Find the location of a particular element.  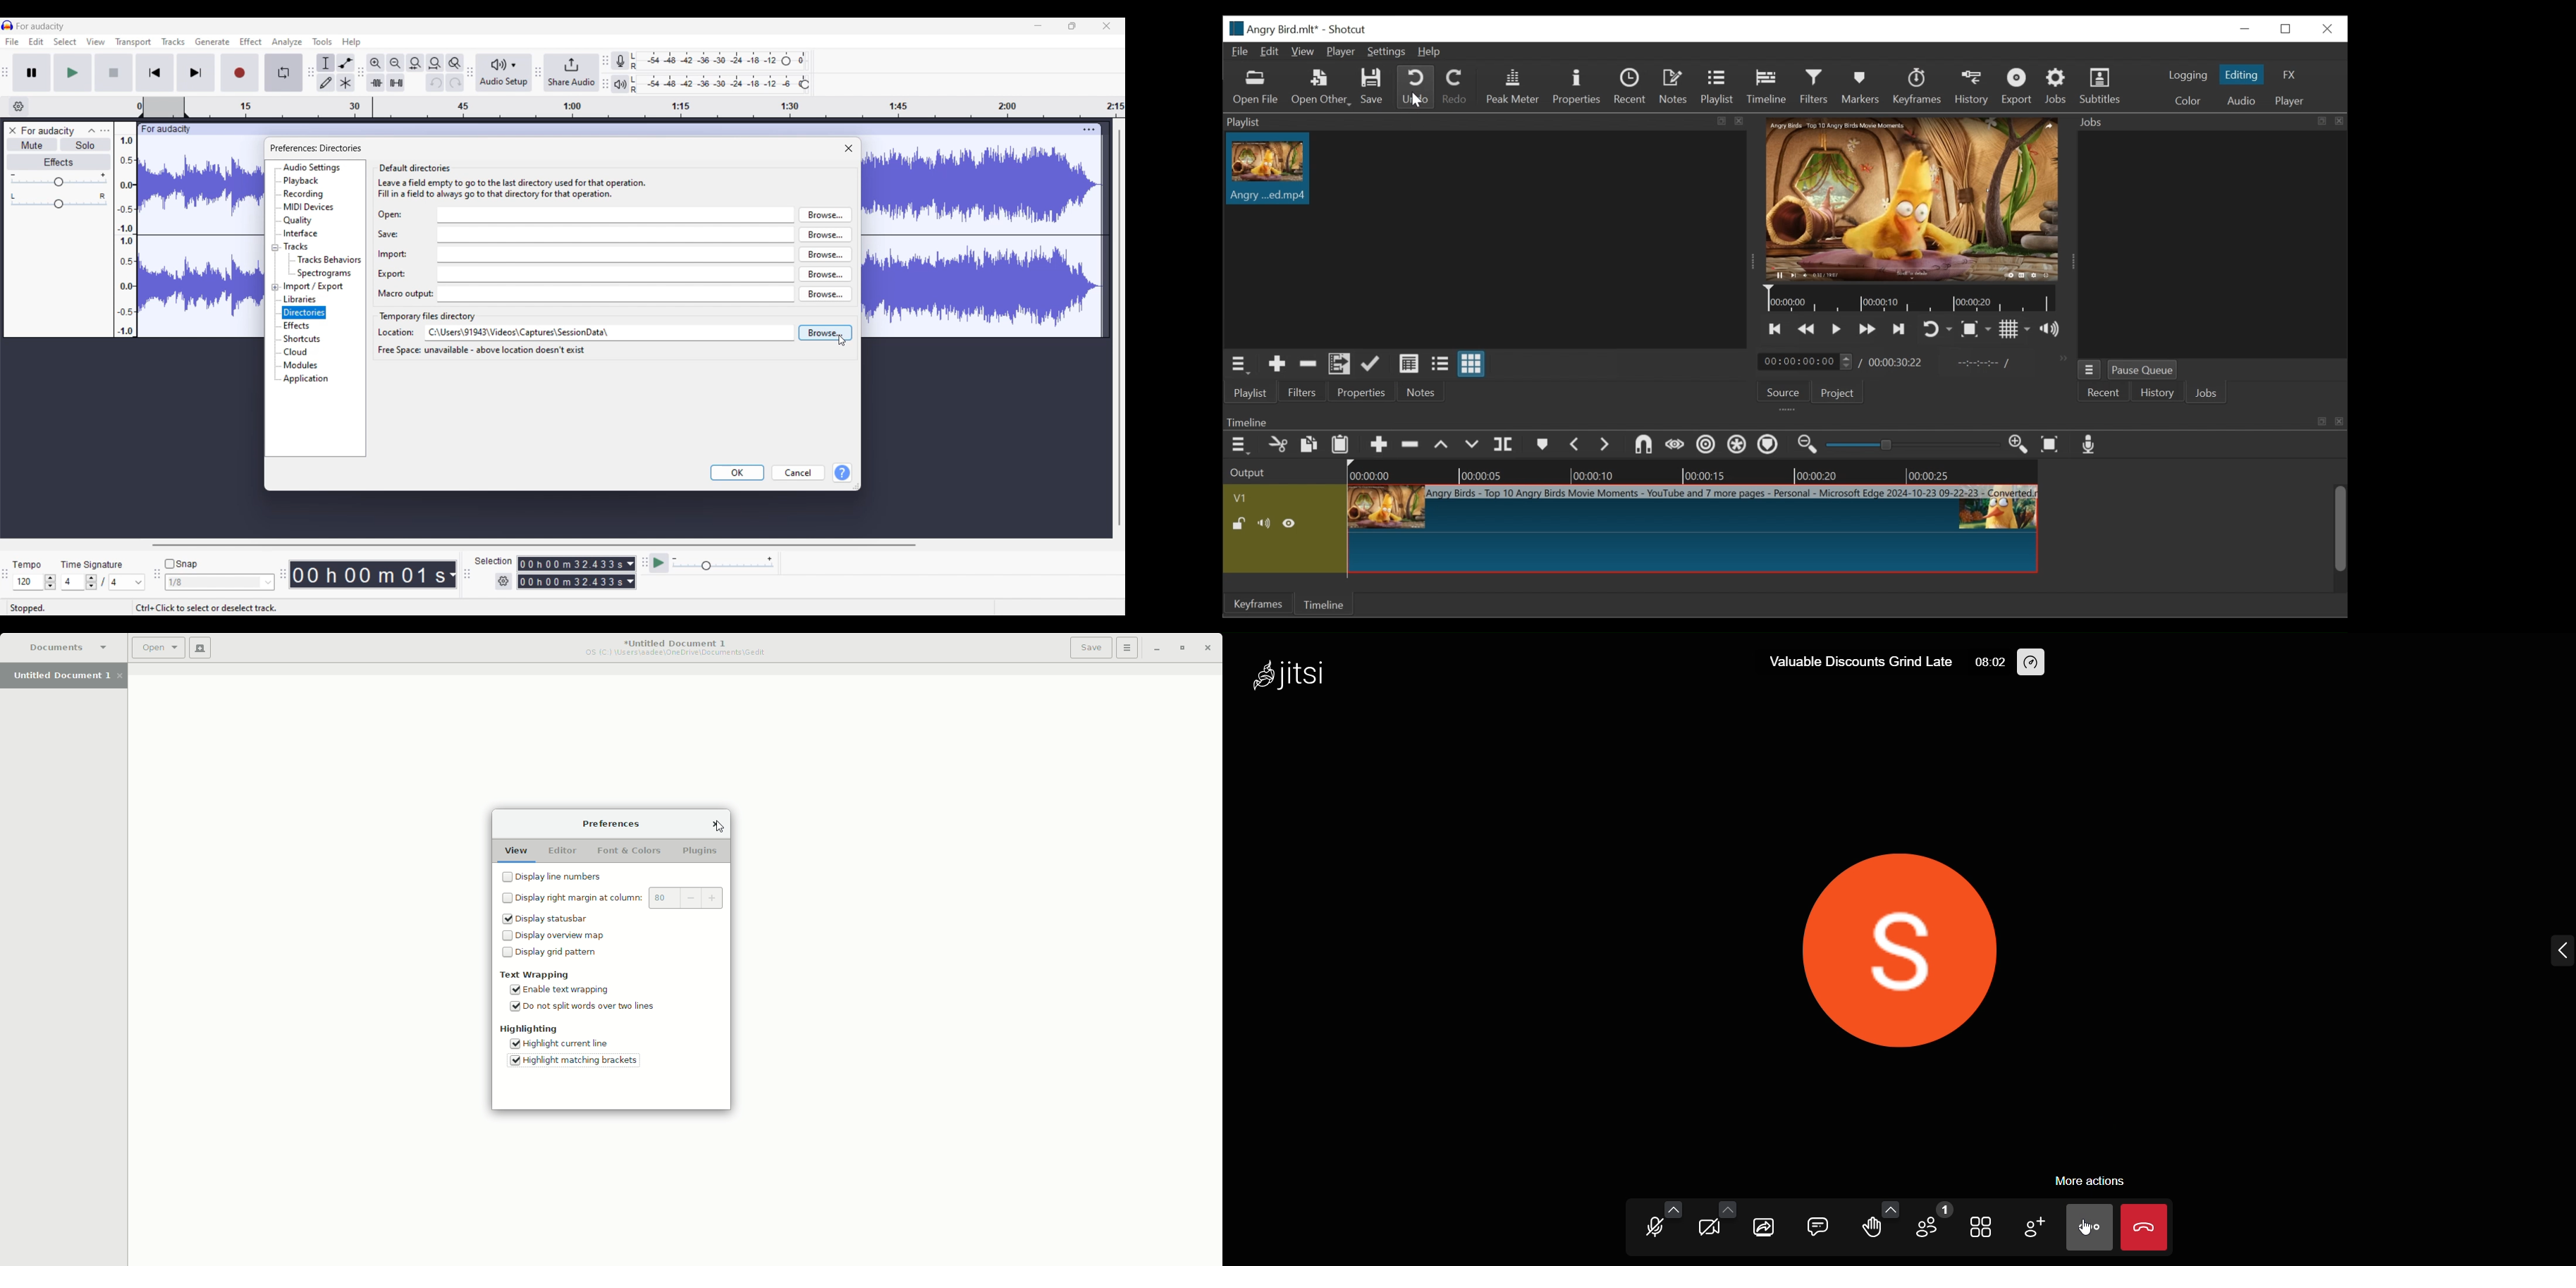

participants is located at coordinates (1932, 1222).